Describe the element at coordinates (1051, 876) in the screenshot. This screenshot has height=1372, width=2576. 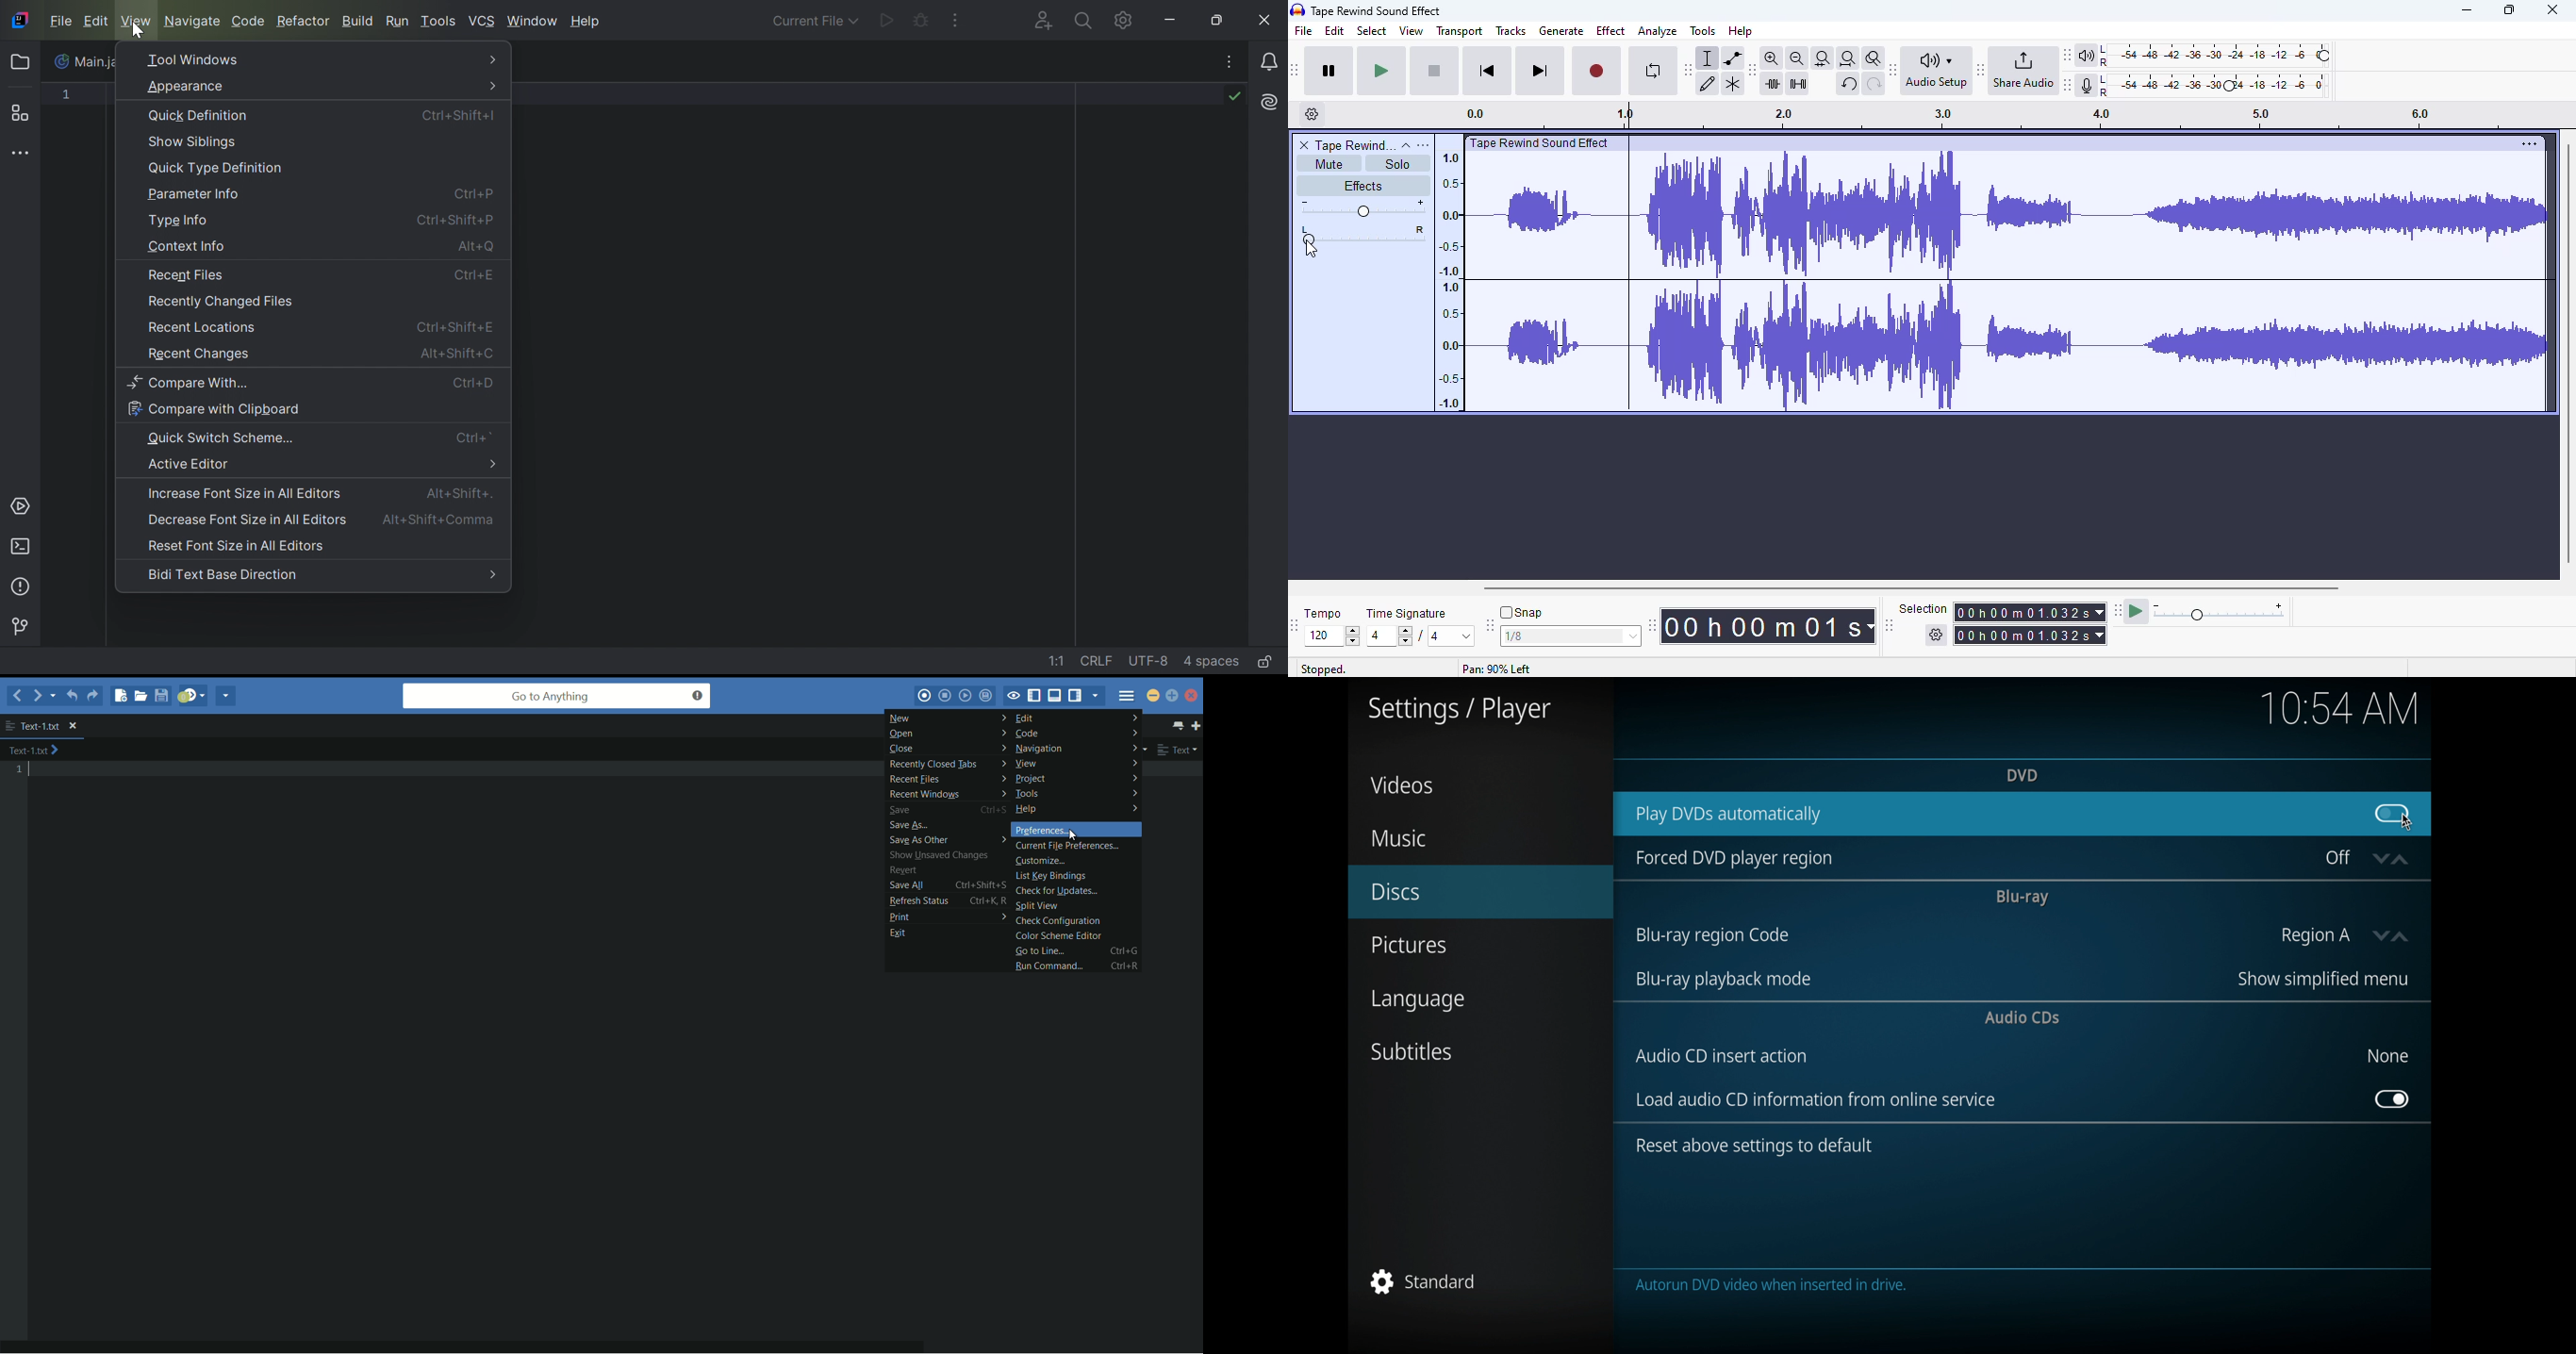
I see `list key bindings` at that location.